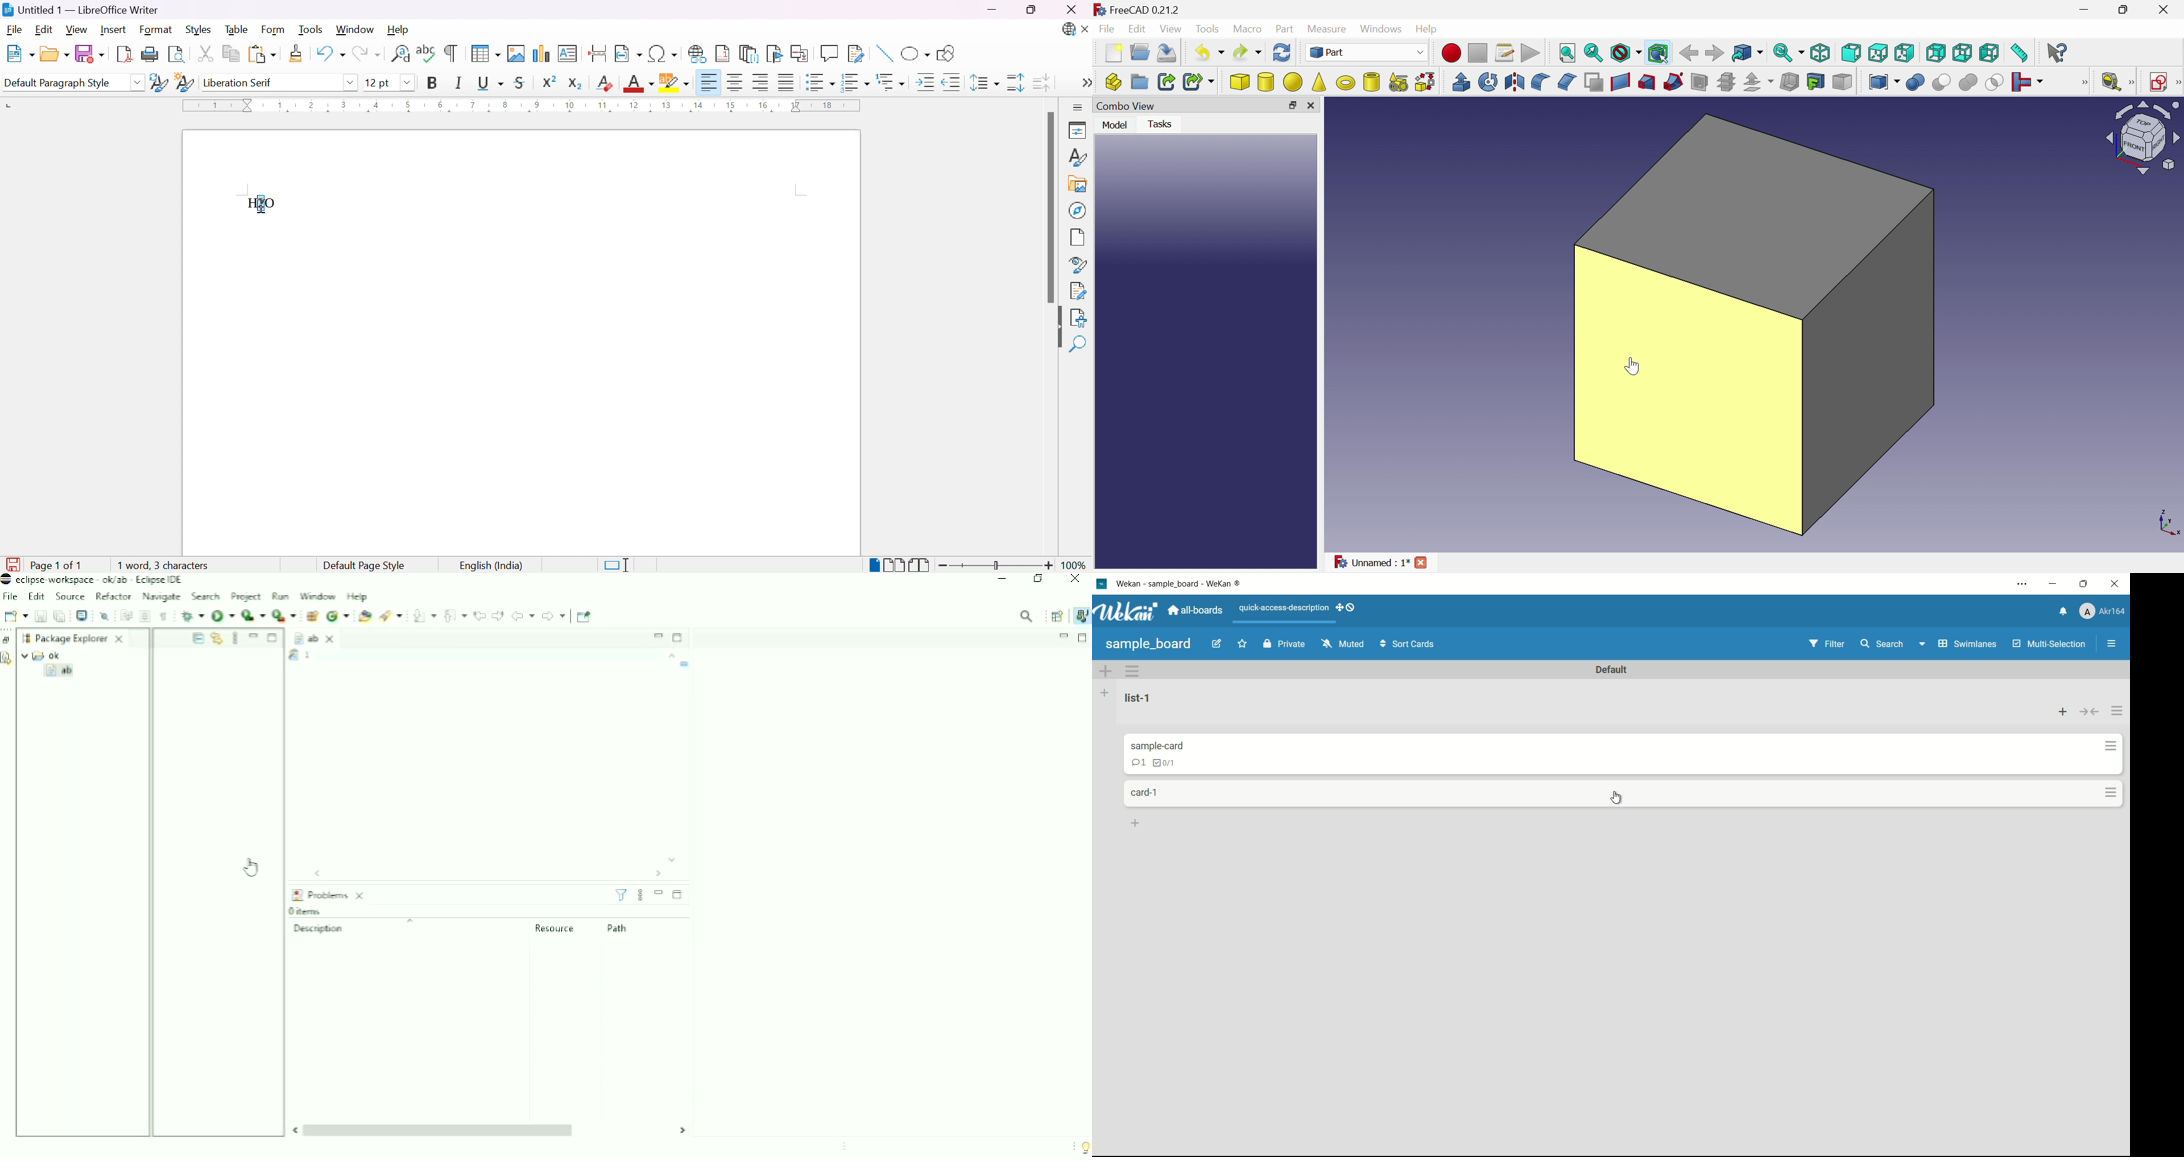  What do you see at coordinates (2163, 12) in the screenshot?
I see `Close` at bounding box center [2163, 12].